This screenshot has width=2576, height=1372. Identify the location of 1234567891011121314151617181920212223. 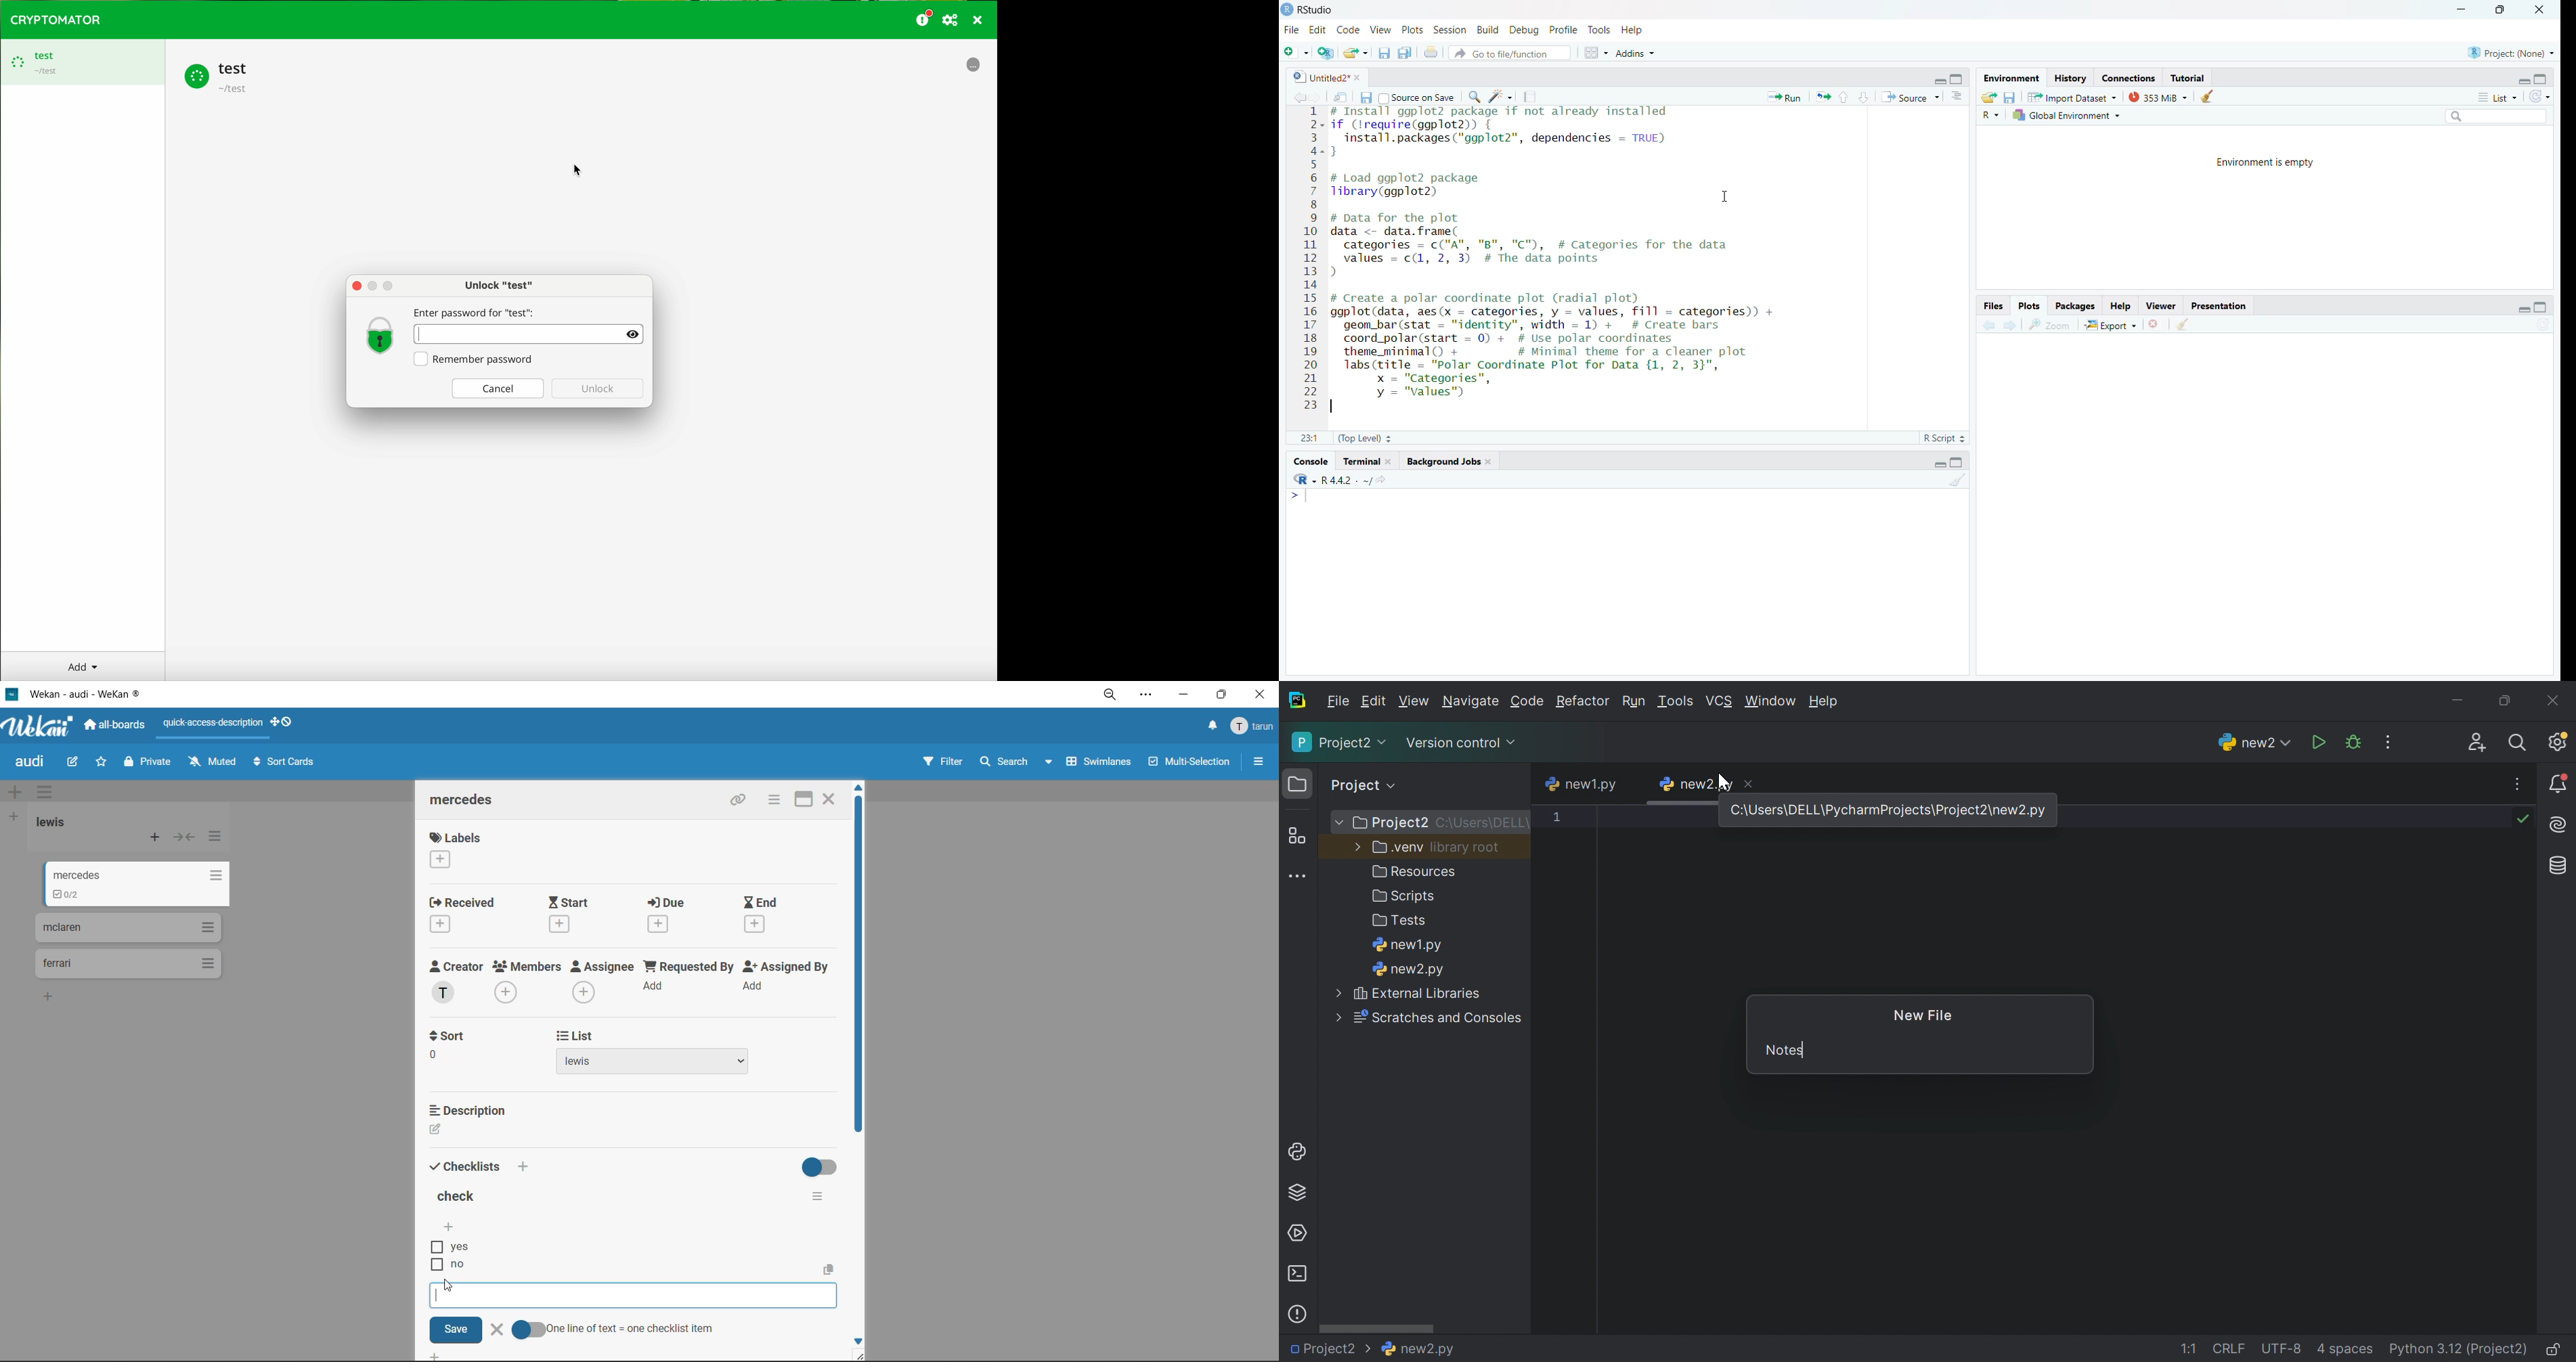
(1308, 259).